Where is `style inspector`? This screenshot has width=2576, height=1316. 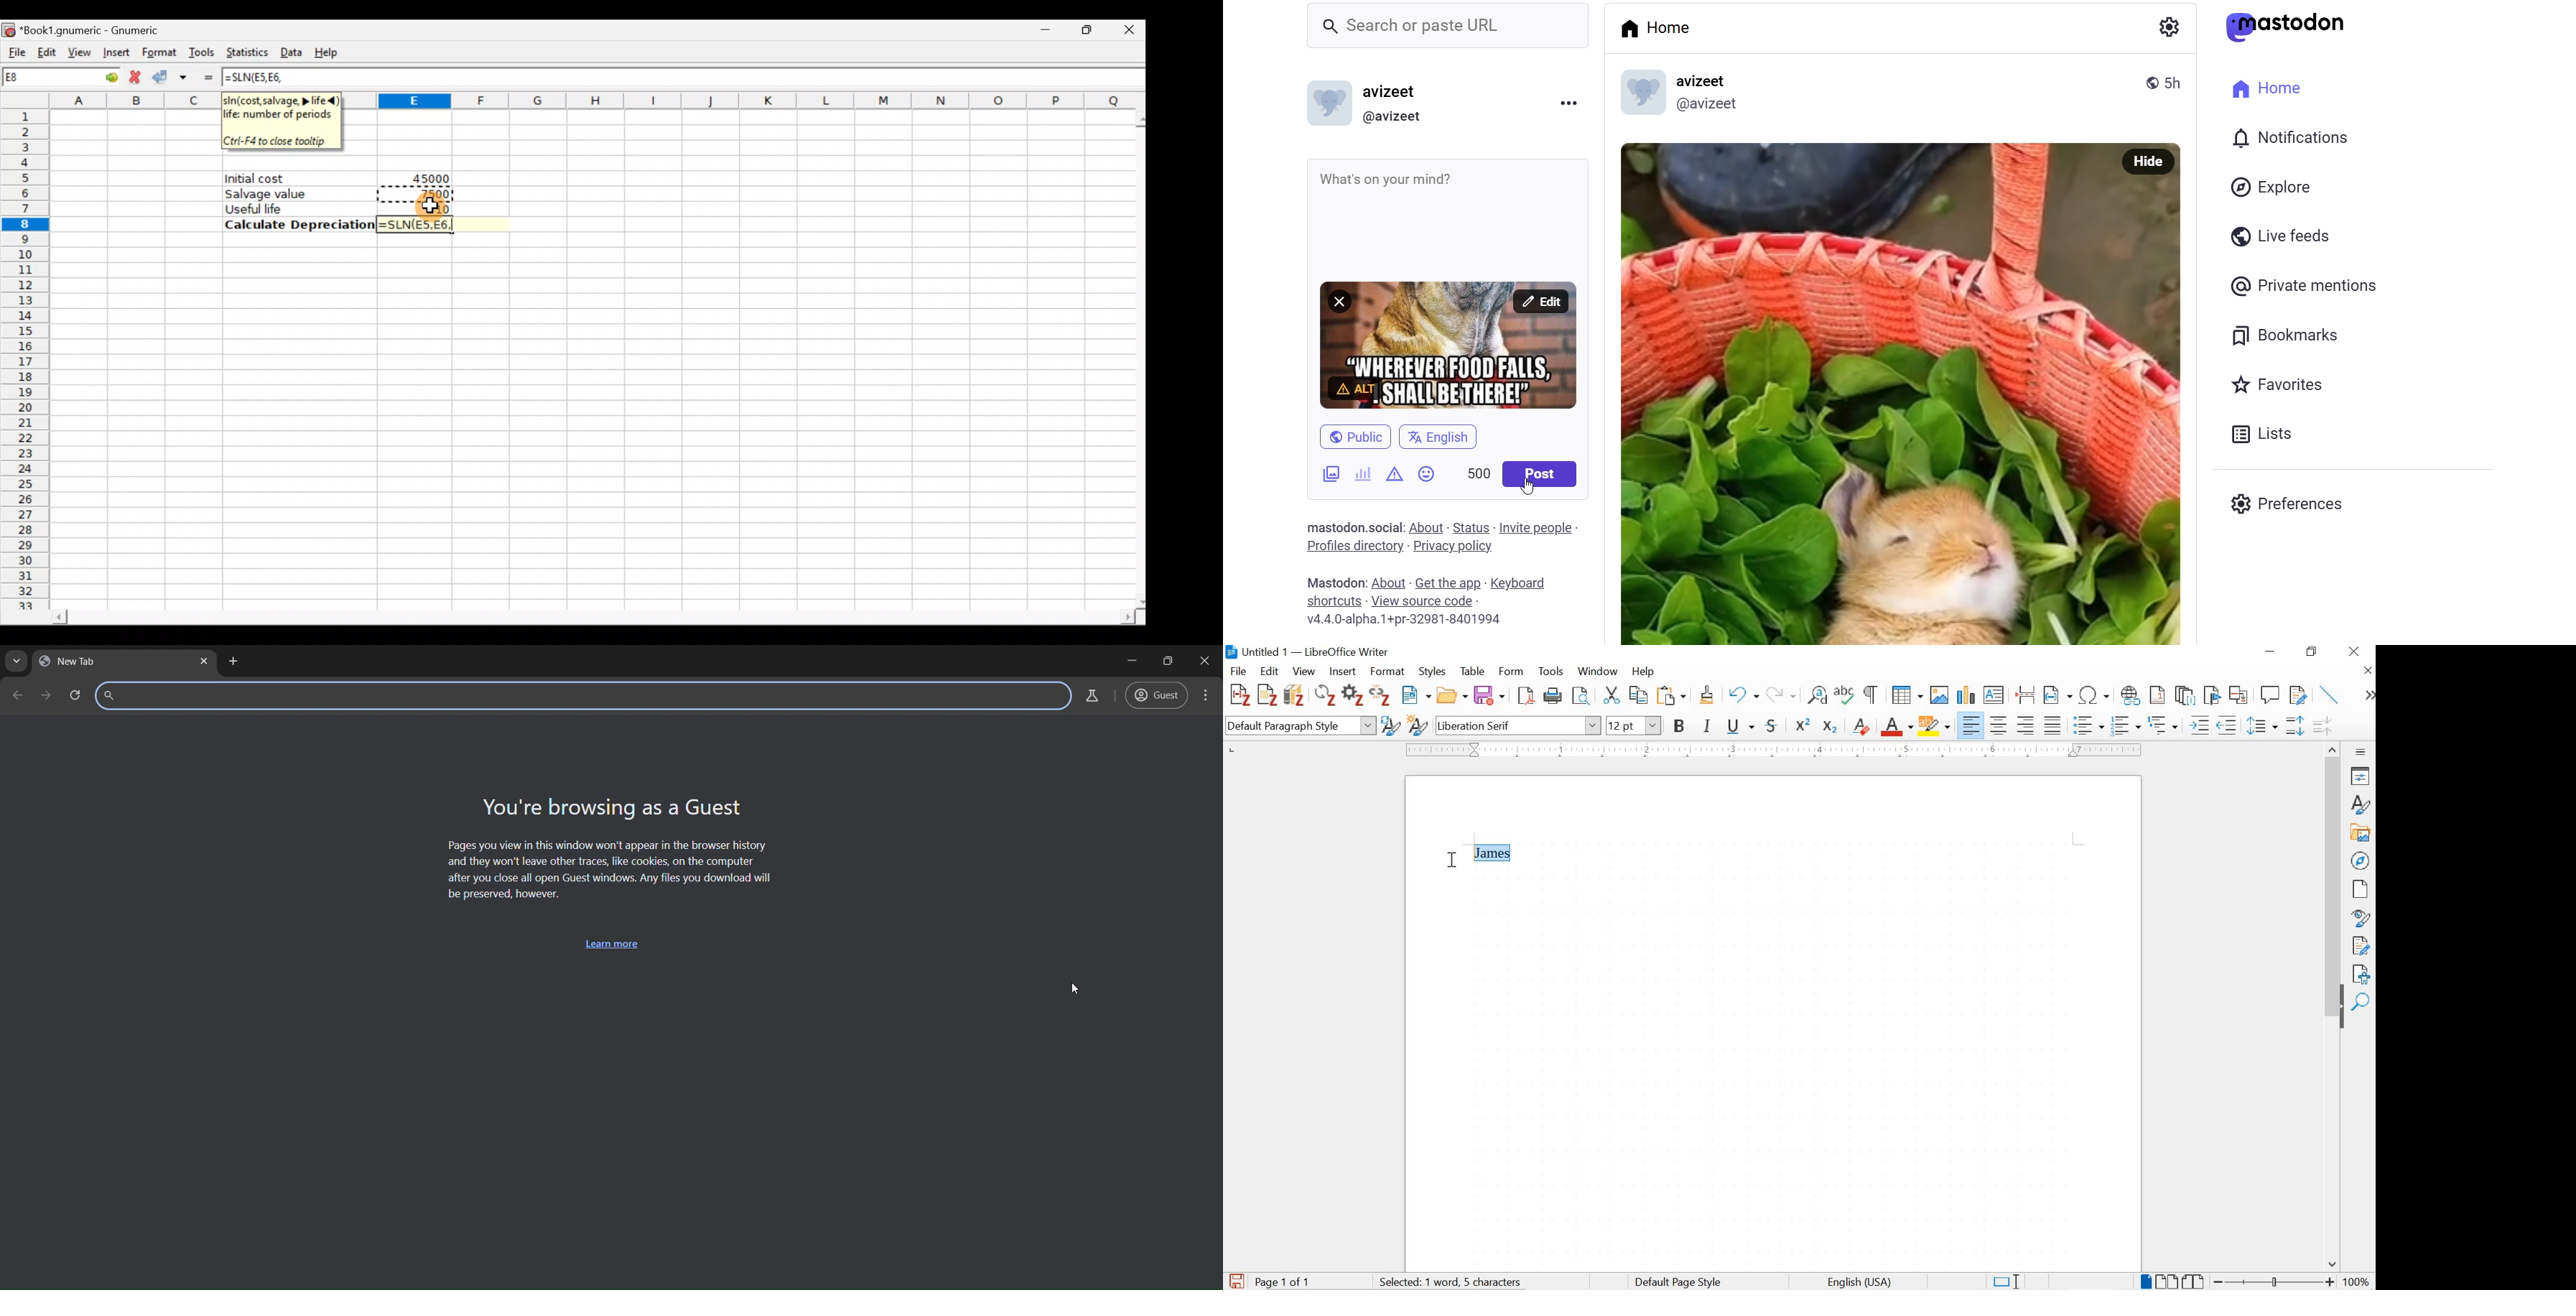
style inspector is located at coordinates (2361, 919).